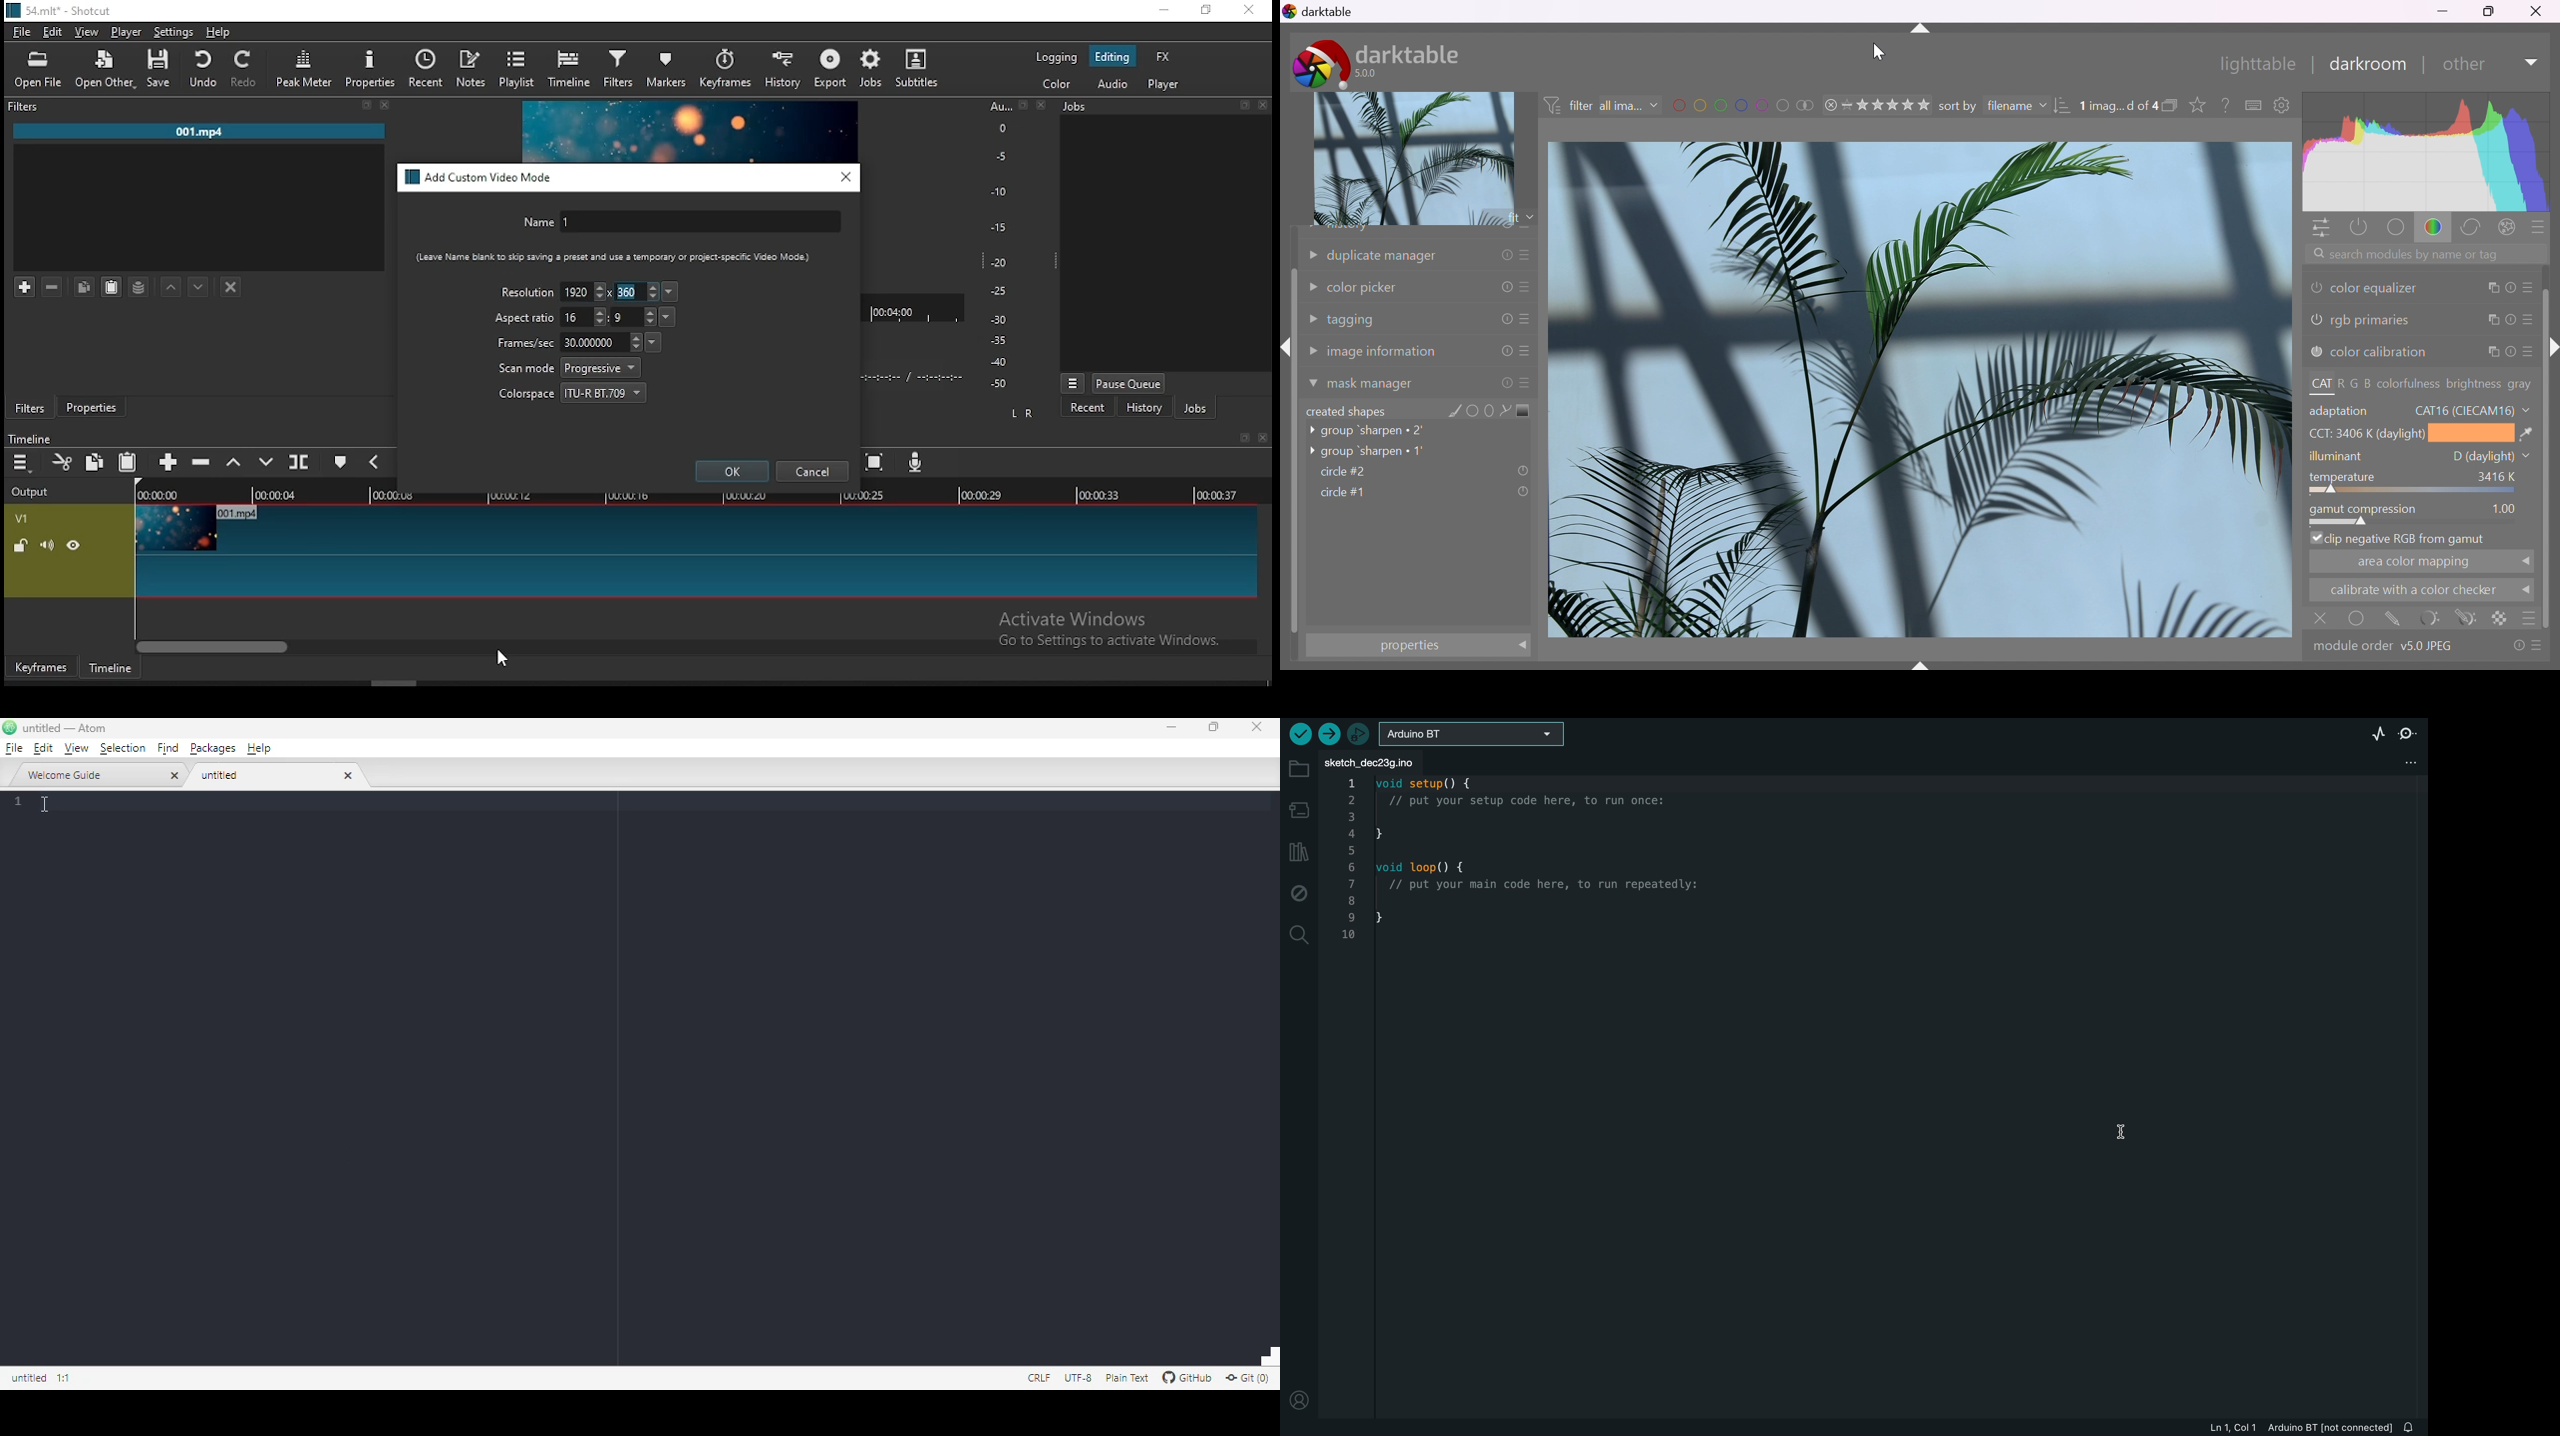  What do you see at coordinates (1024, 414) in the screenshot?
I see `L R` at bounding box center [1024, 414].